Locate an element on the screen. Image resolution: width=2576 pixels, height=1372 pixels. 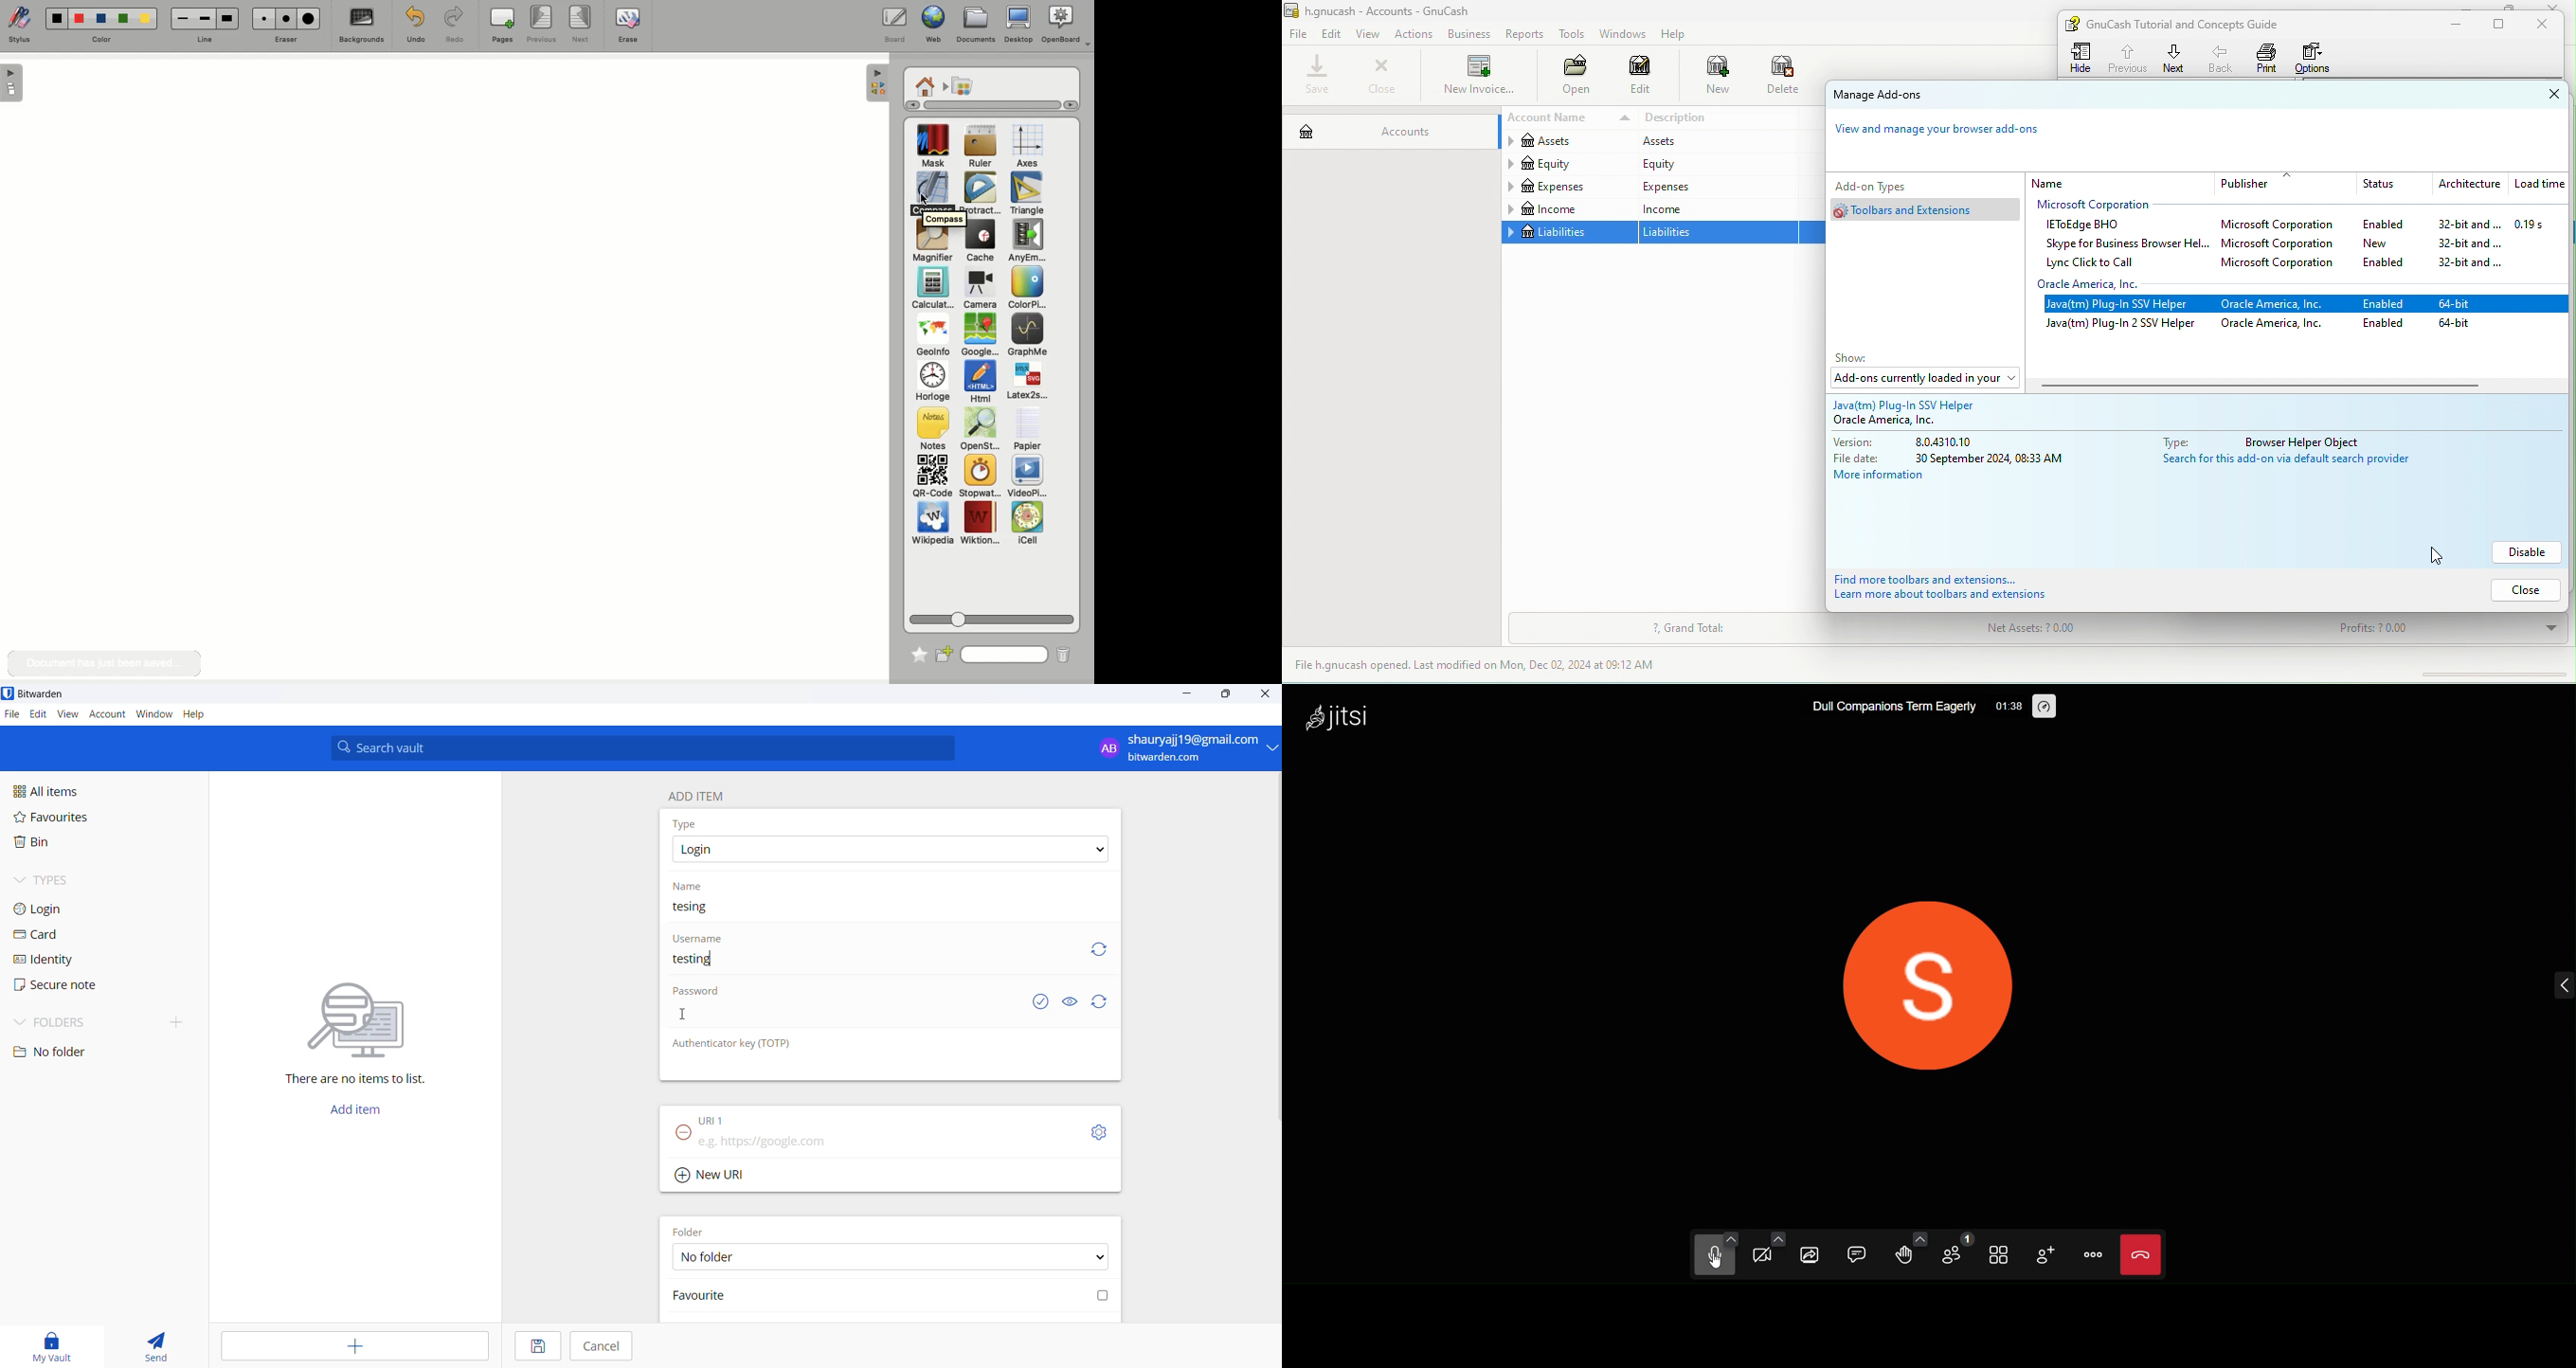
more is located at coordinates (2093, 1254).